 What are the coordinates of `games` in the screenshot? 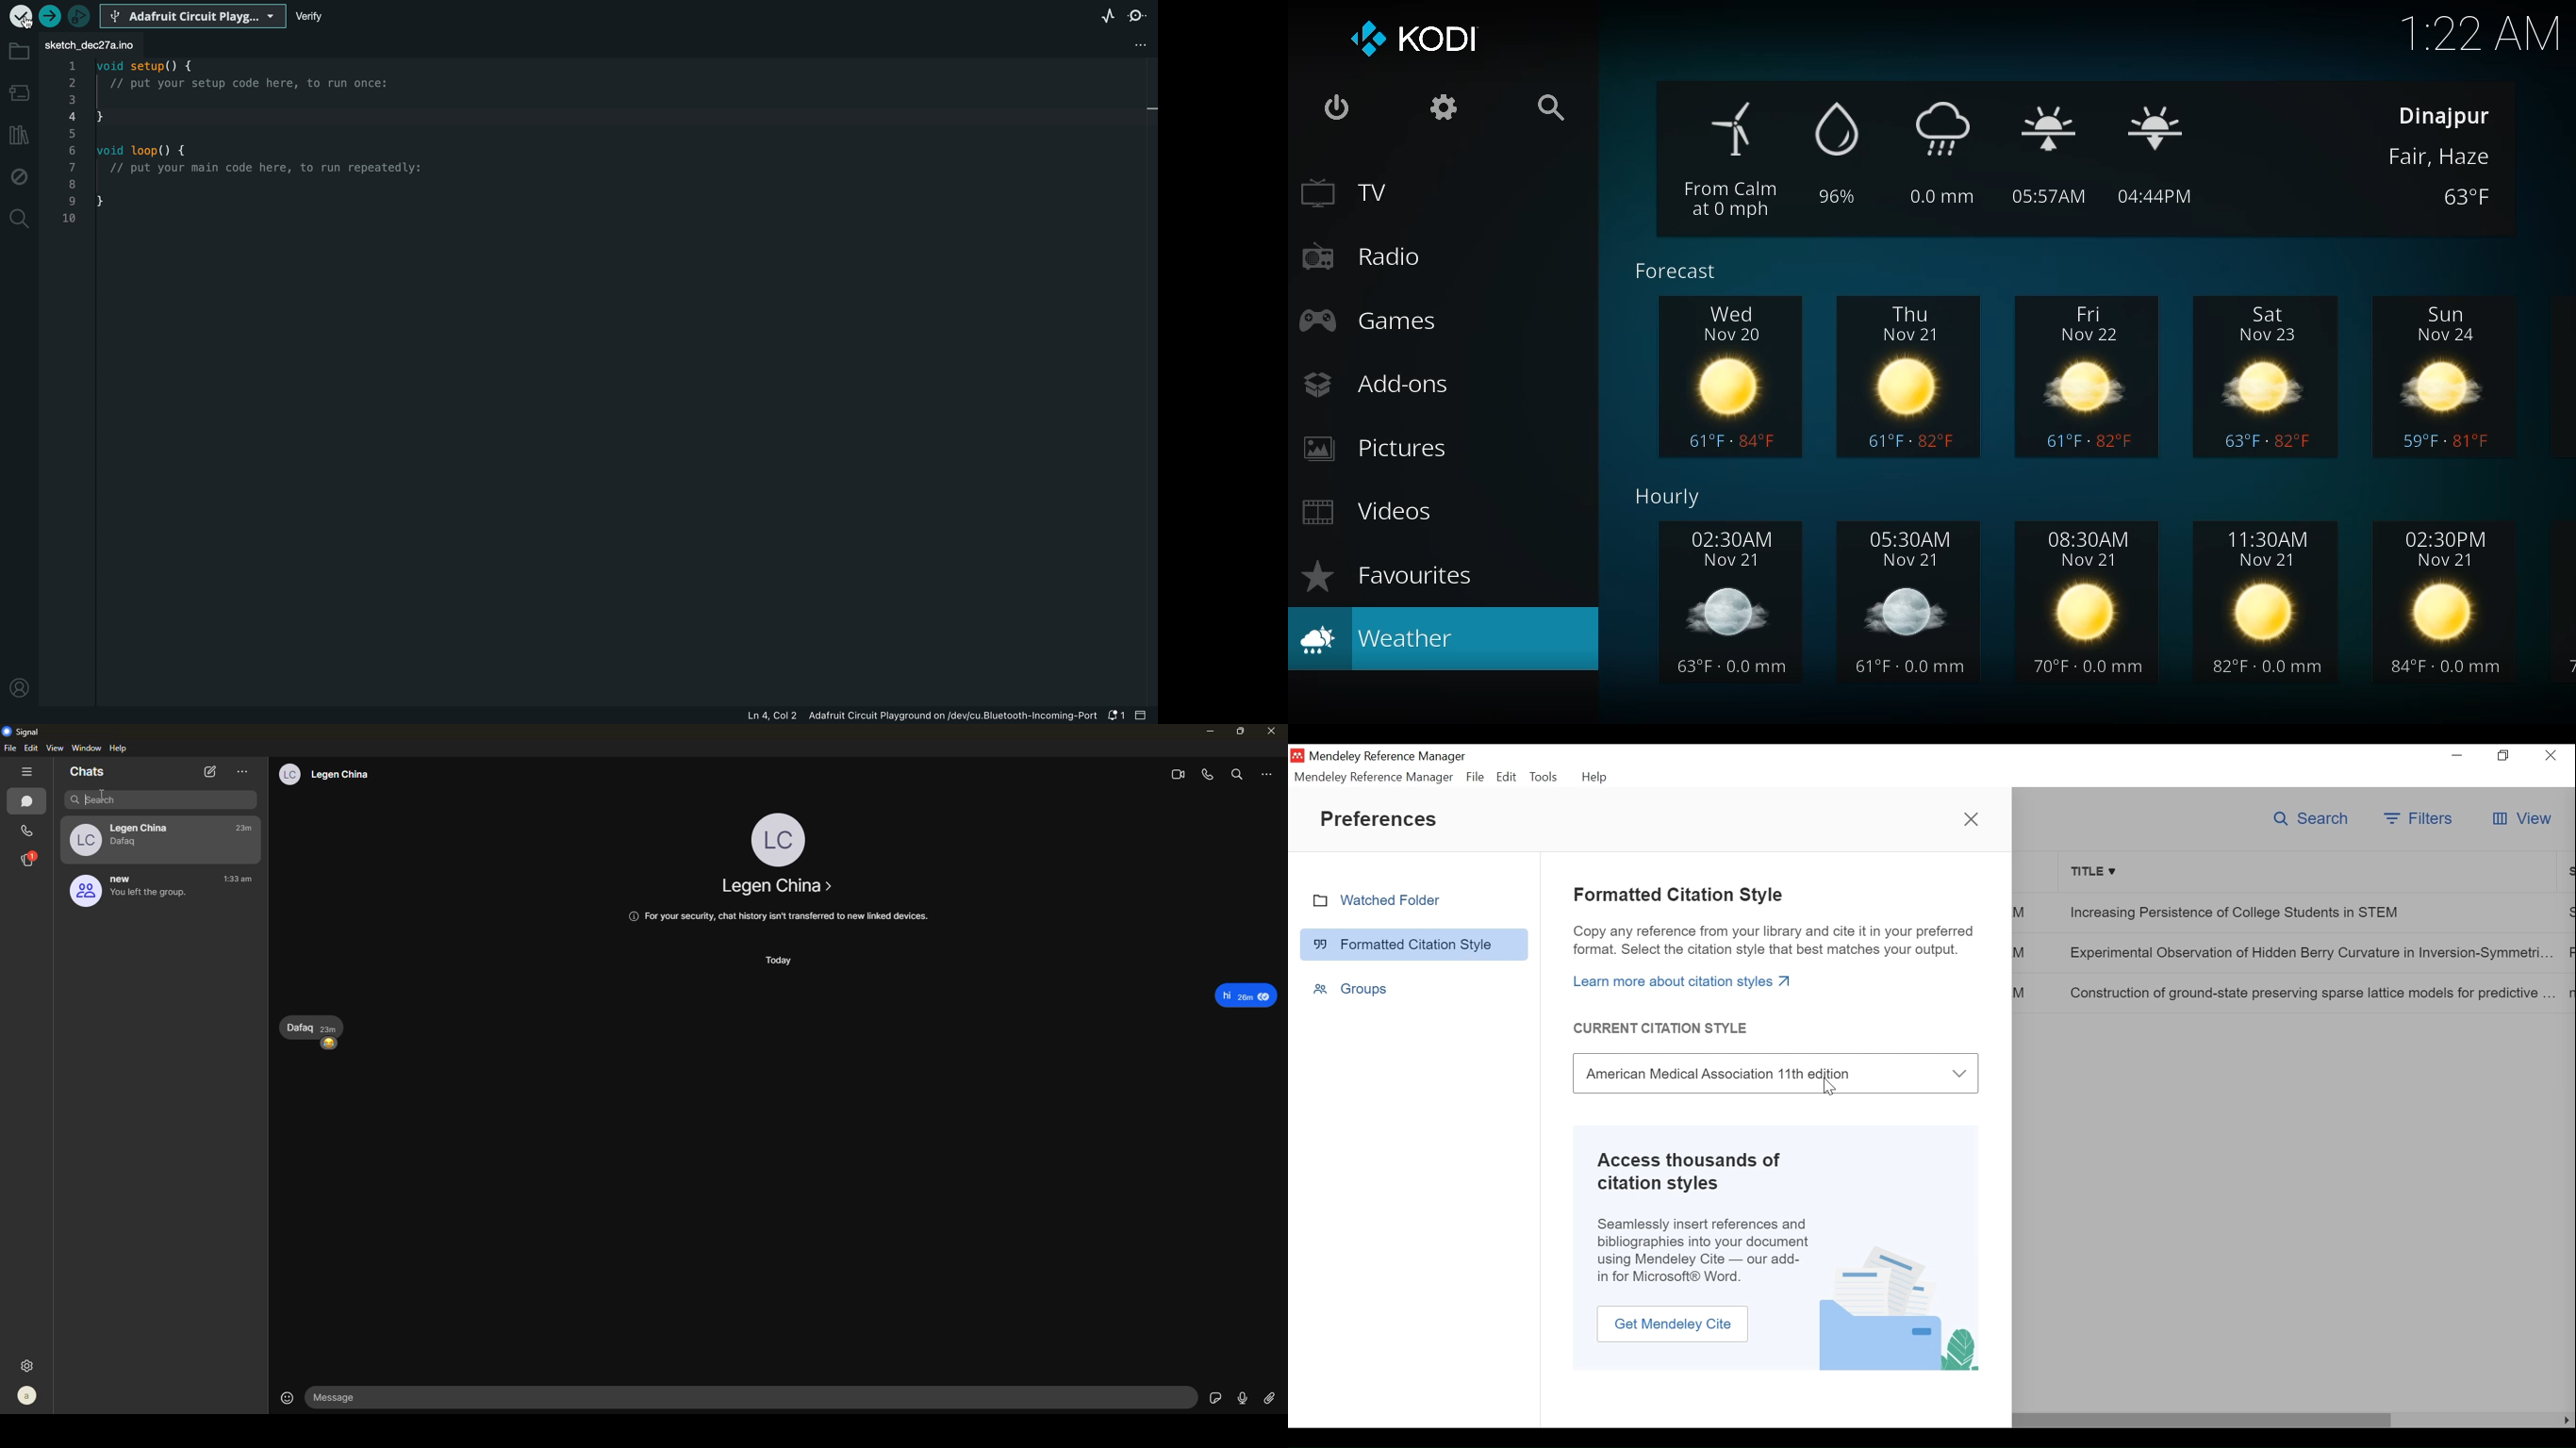 It's located at (1369, 320).